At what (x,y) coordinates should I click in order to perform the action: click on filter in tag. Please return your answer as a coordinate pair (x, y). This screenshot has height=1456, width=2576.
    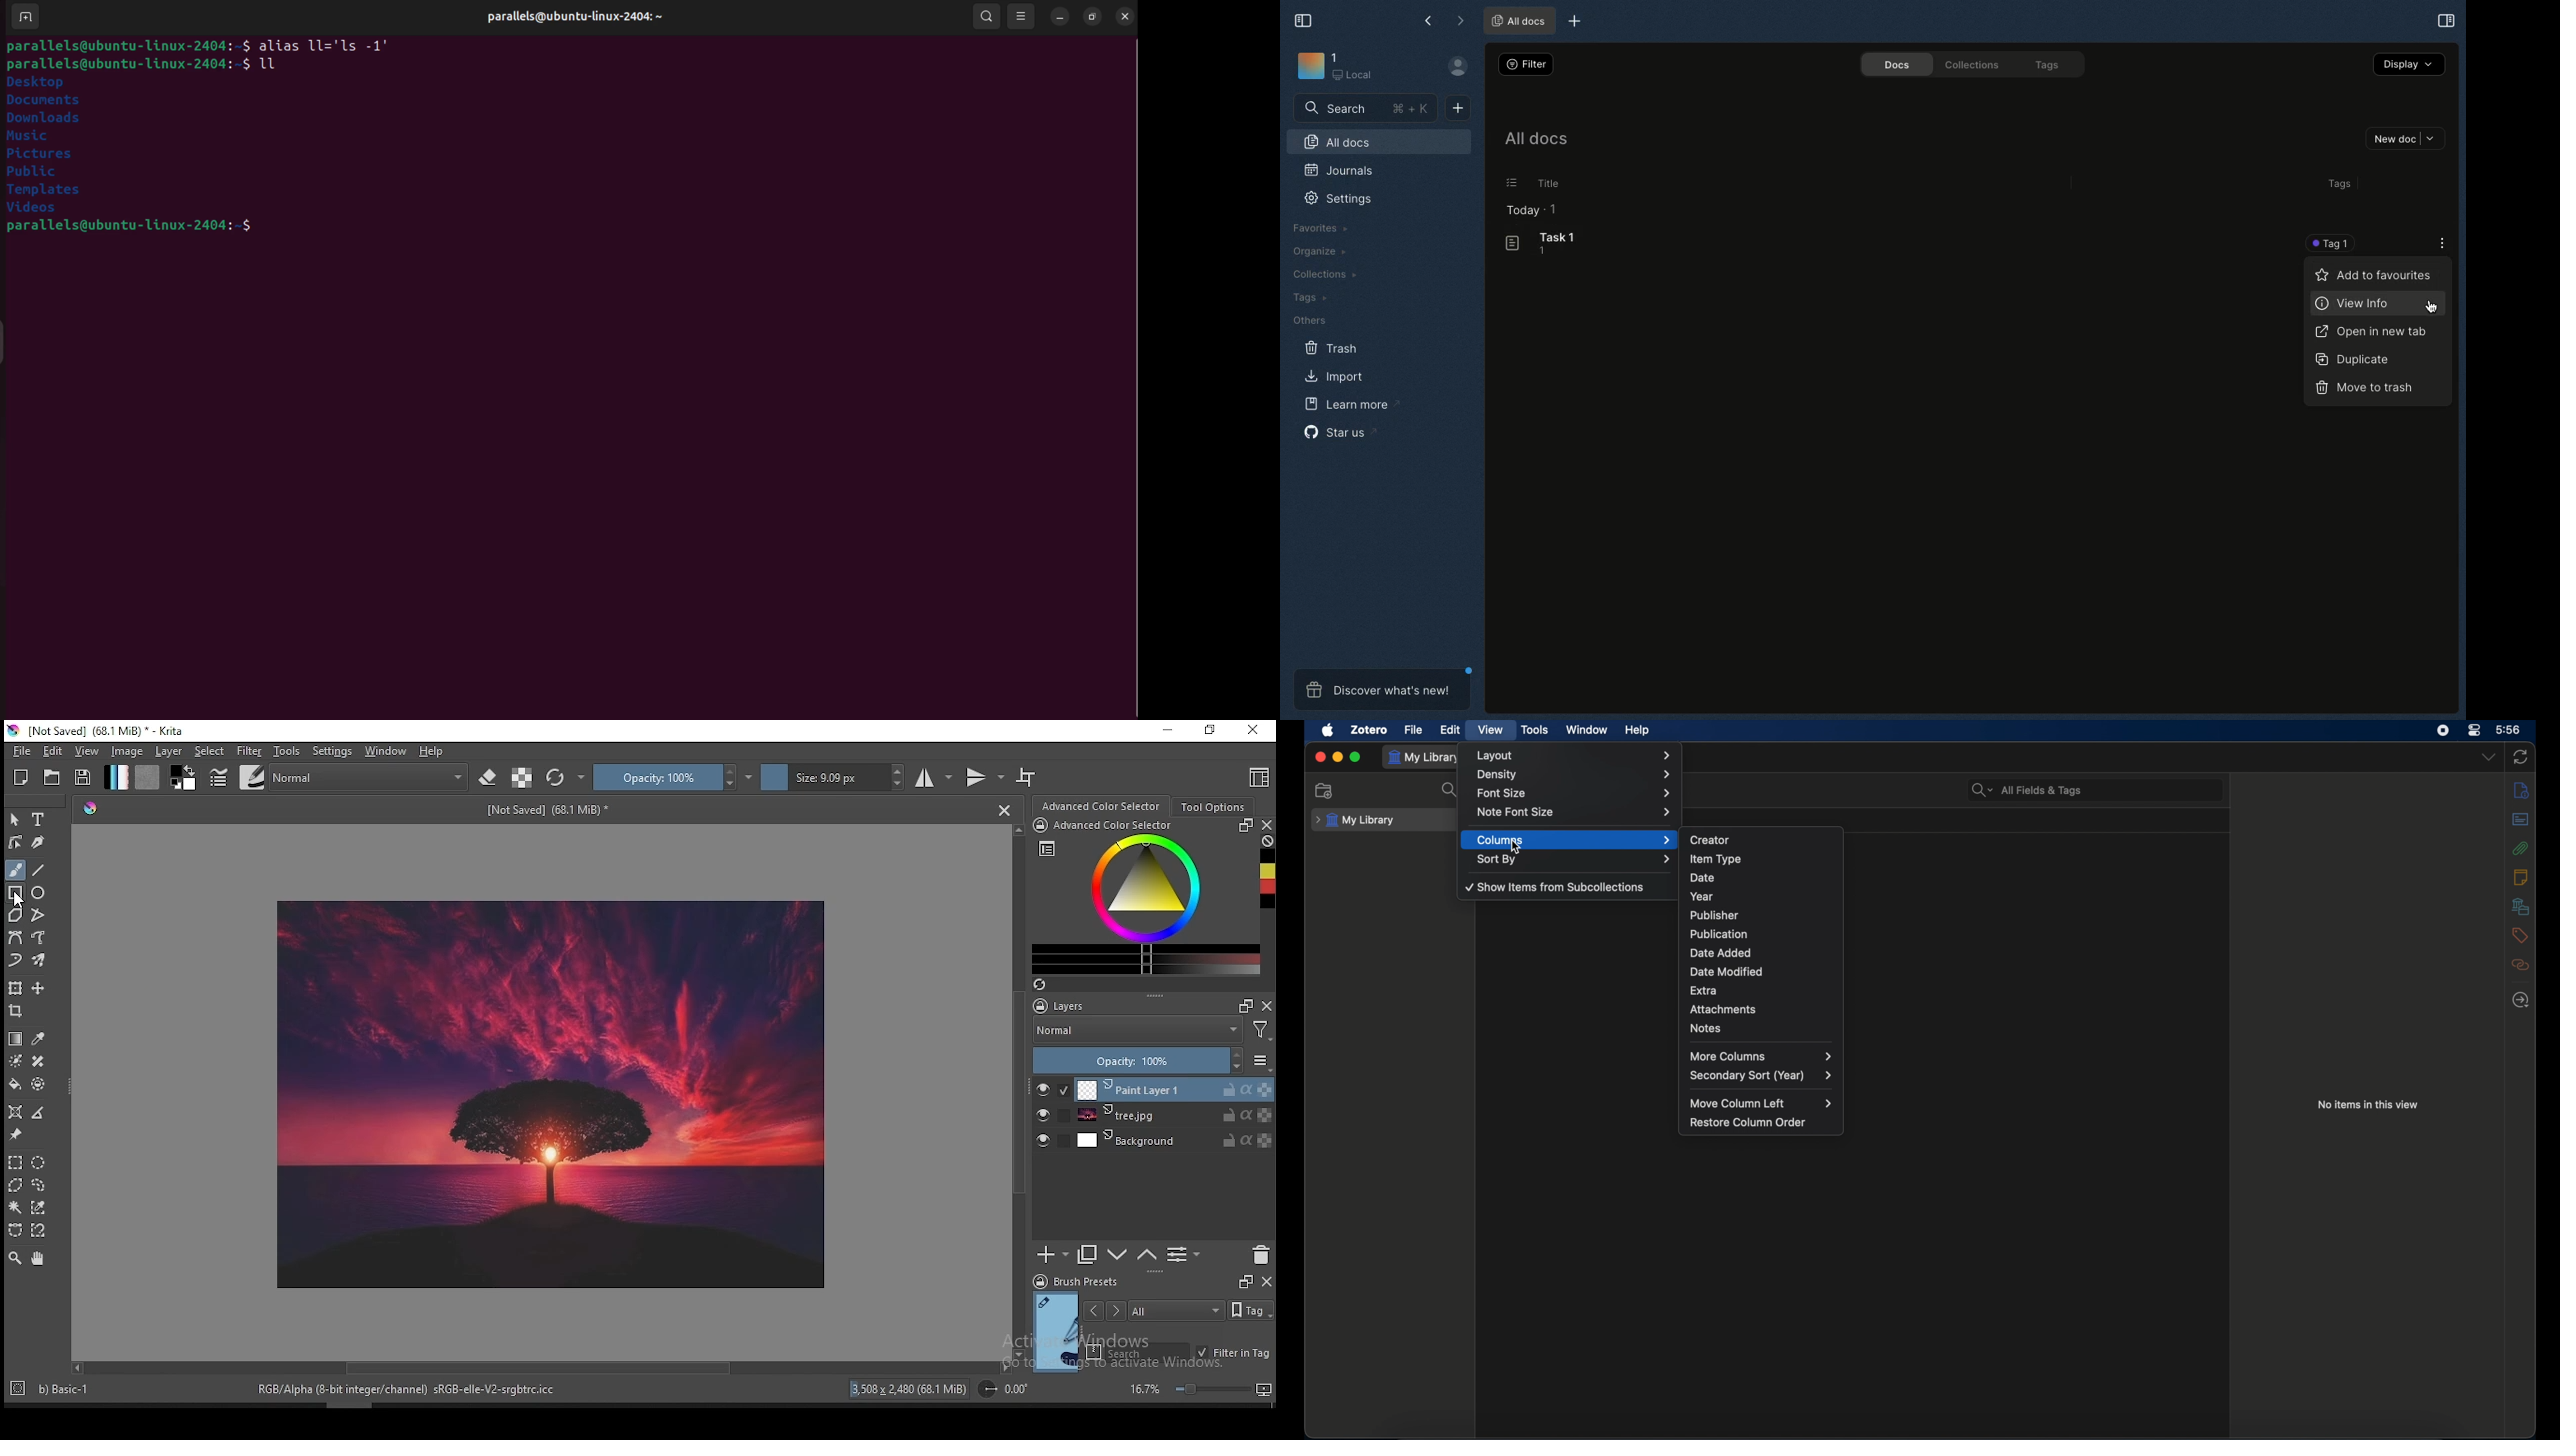
    Looking at the image, I should click on (1234, 1351).